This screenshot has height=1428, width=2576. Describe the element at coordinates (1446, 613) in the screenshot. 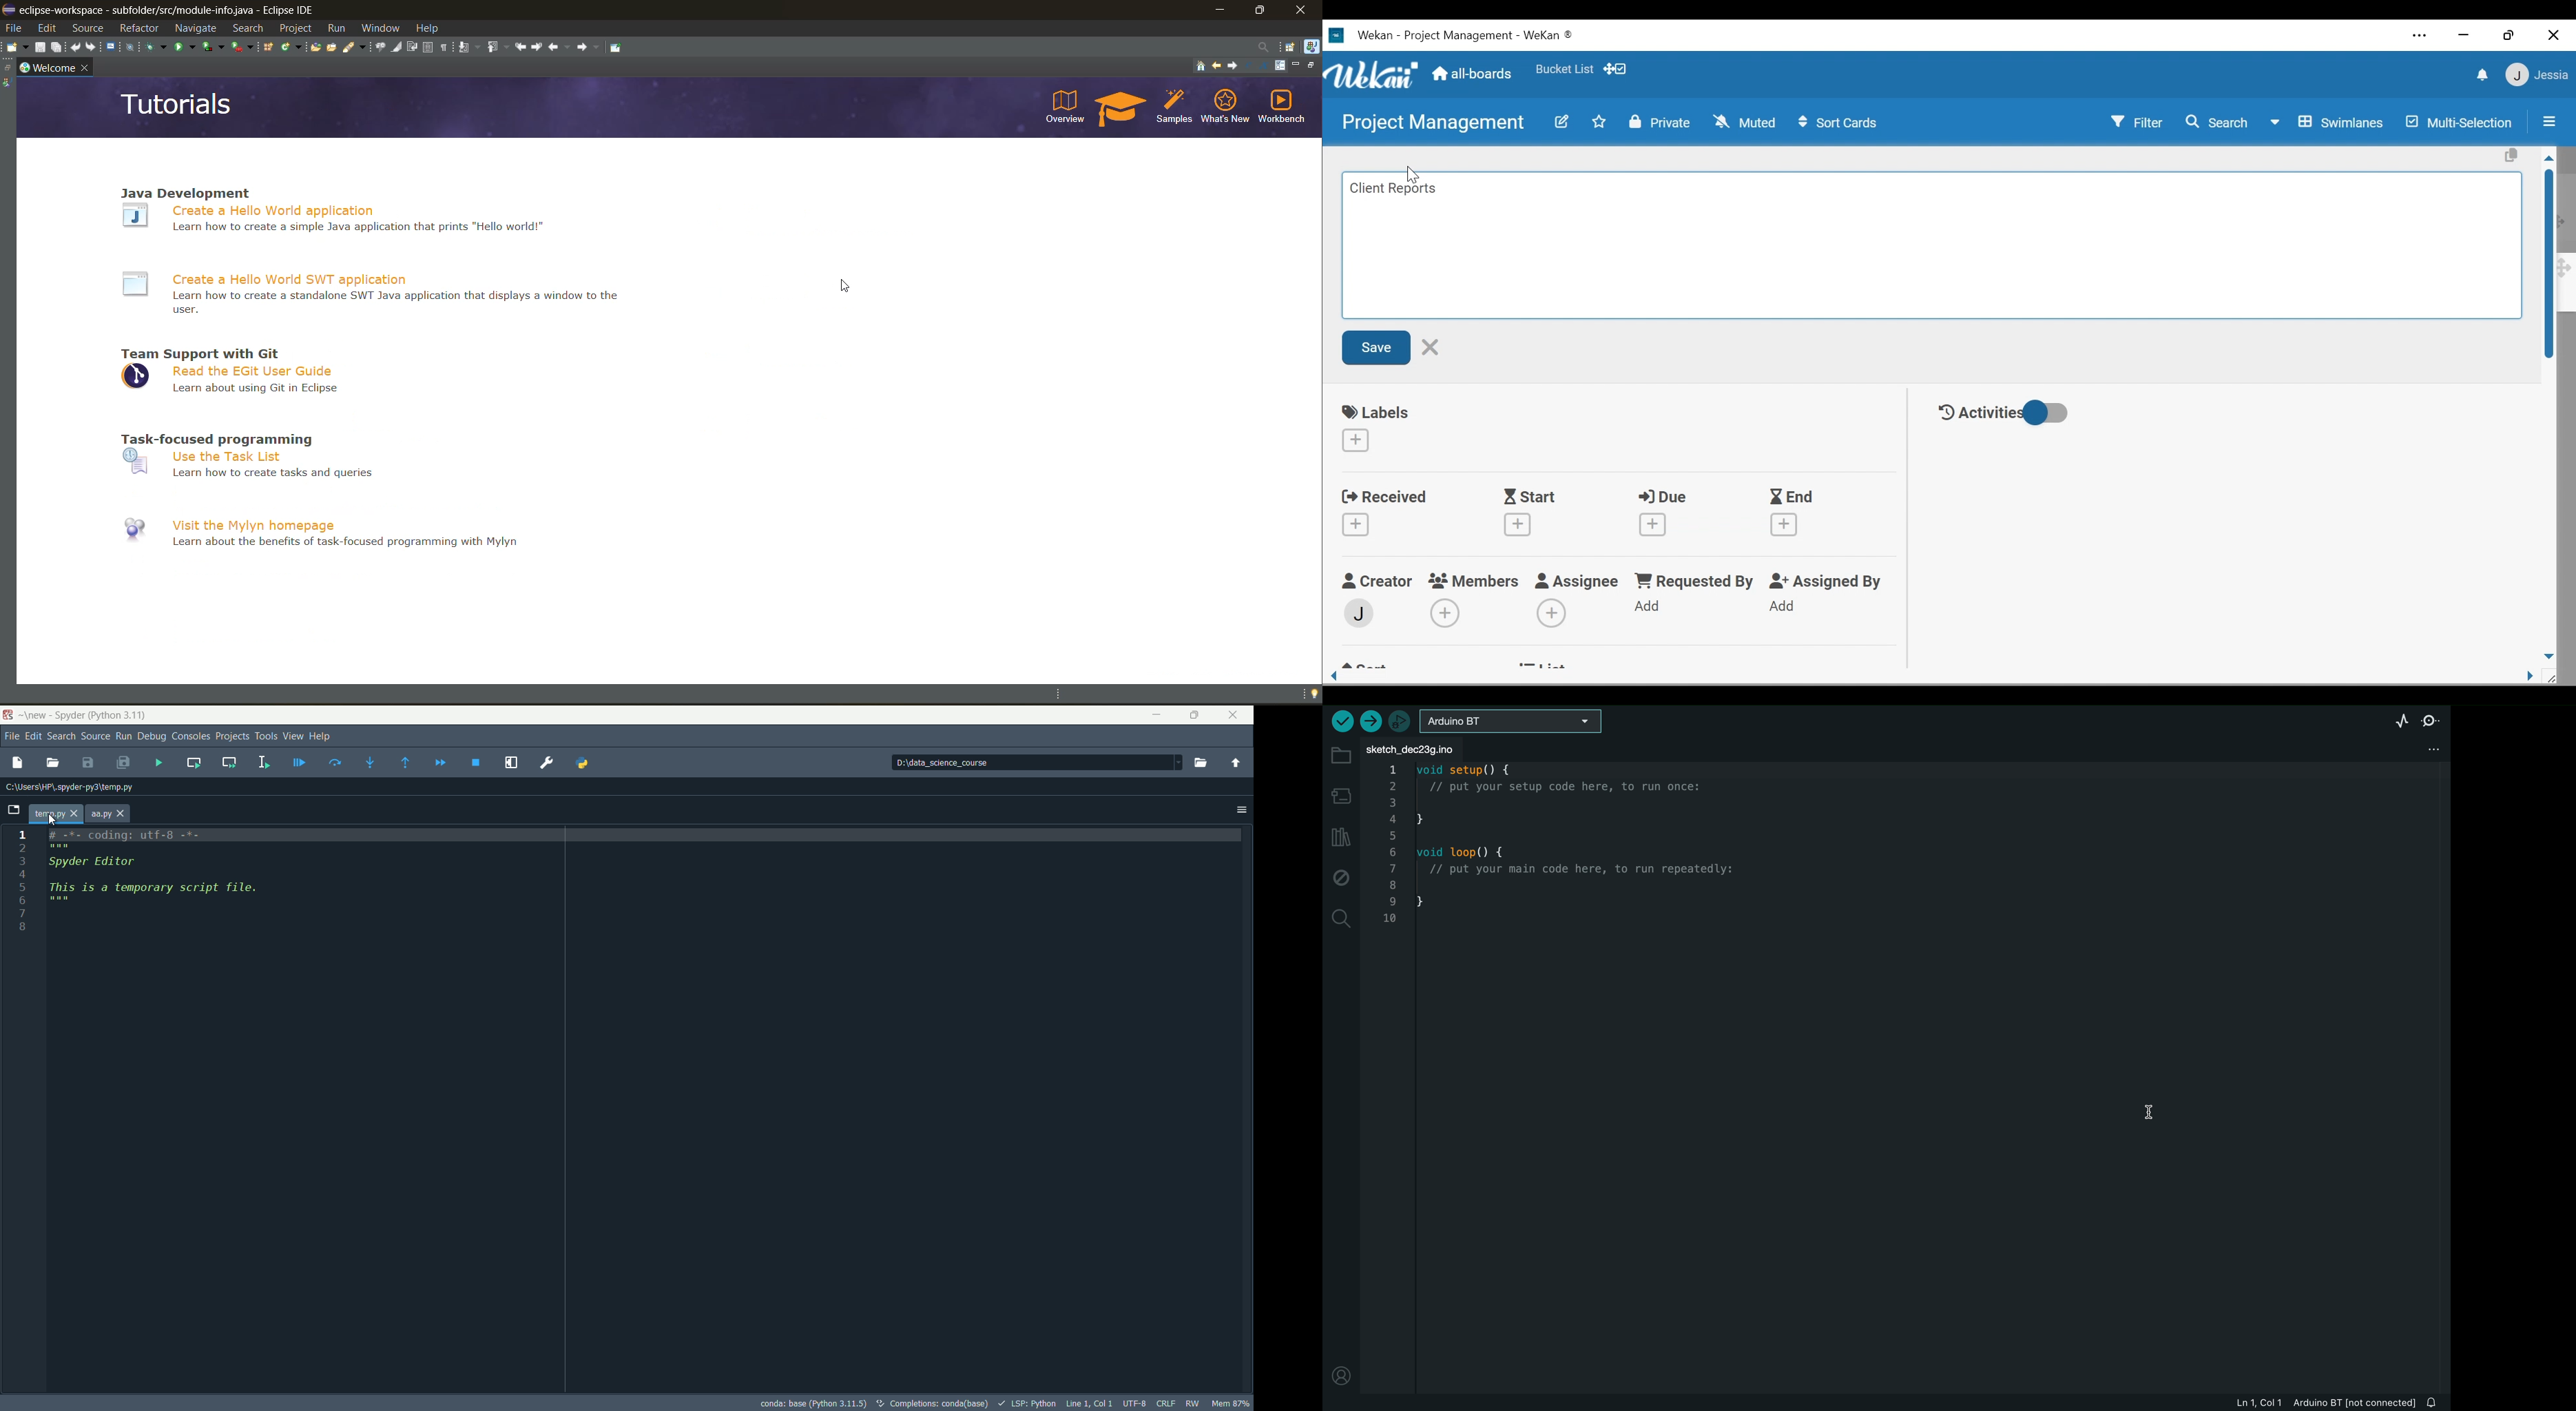

I see `Add Members` at that location.